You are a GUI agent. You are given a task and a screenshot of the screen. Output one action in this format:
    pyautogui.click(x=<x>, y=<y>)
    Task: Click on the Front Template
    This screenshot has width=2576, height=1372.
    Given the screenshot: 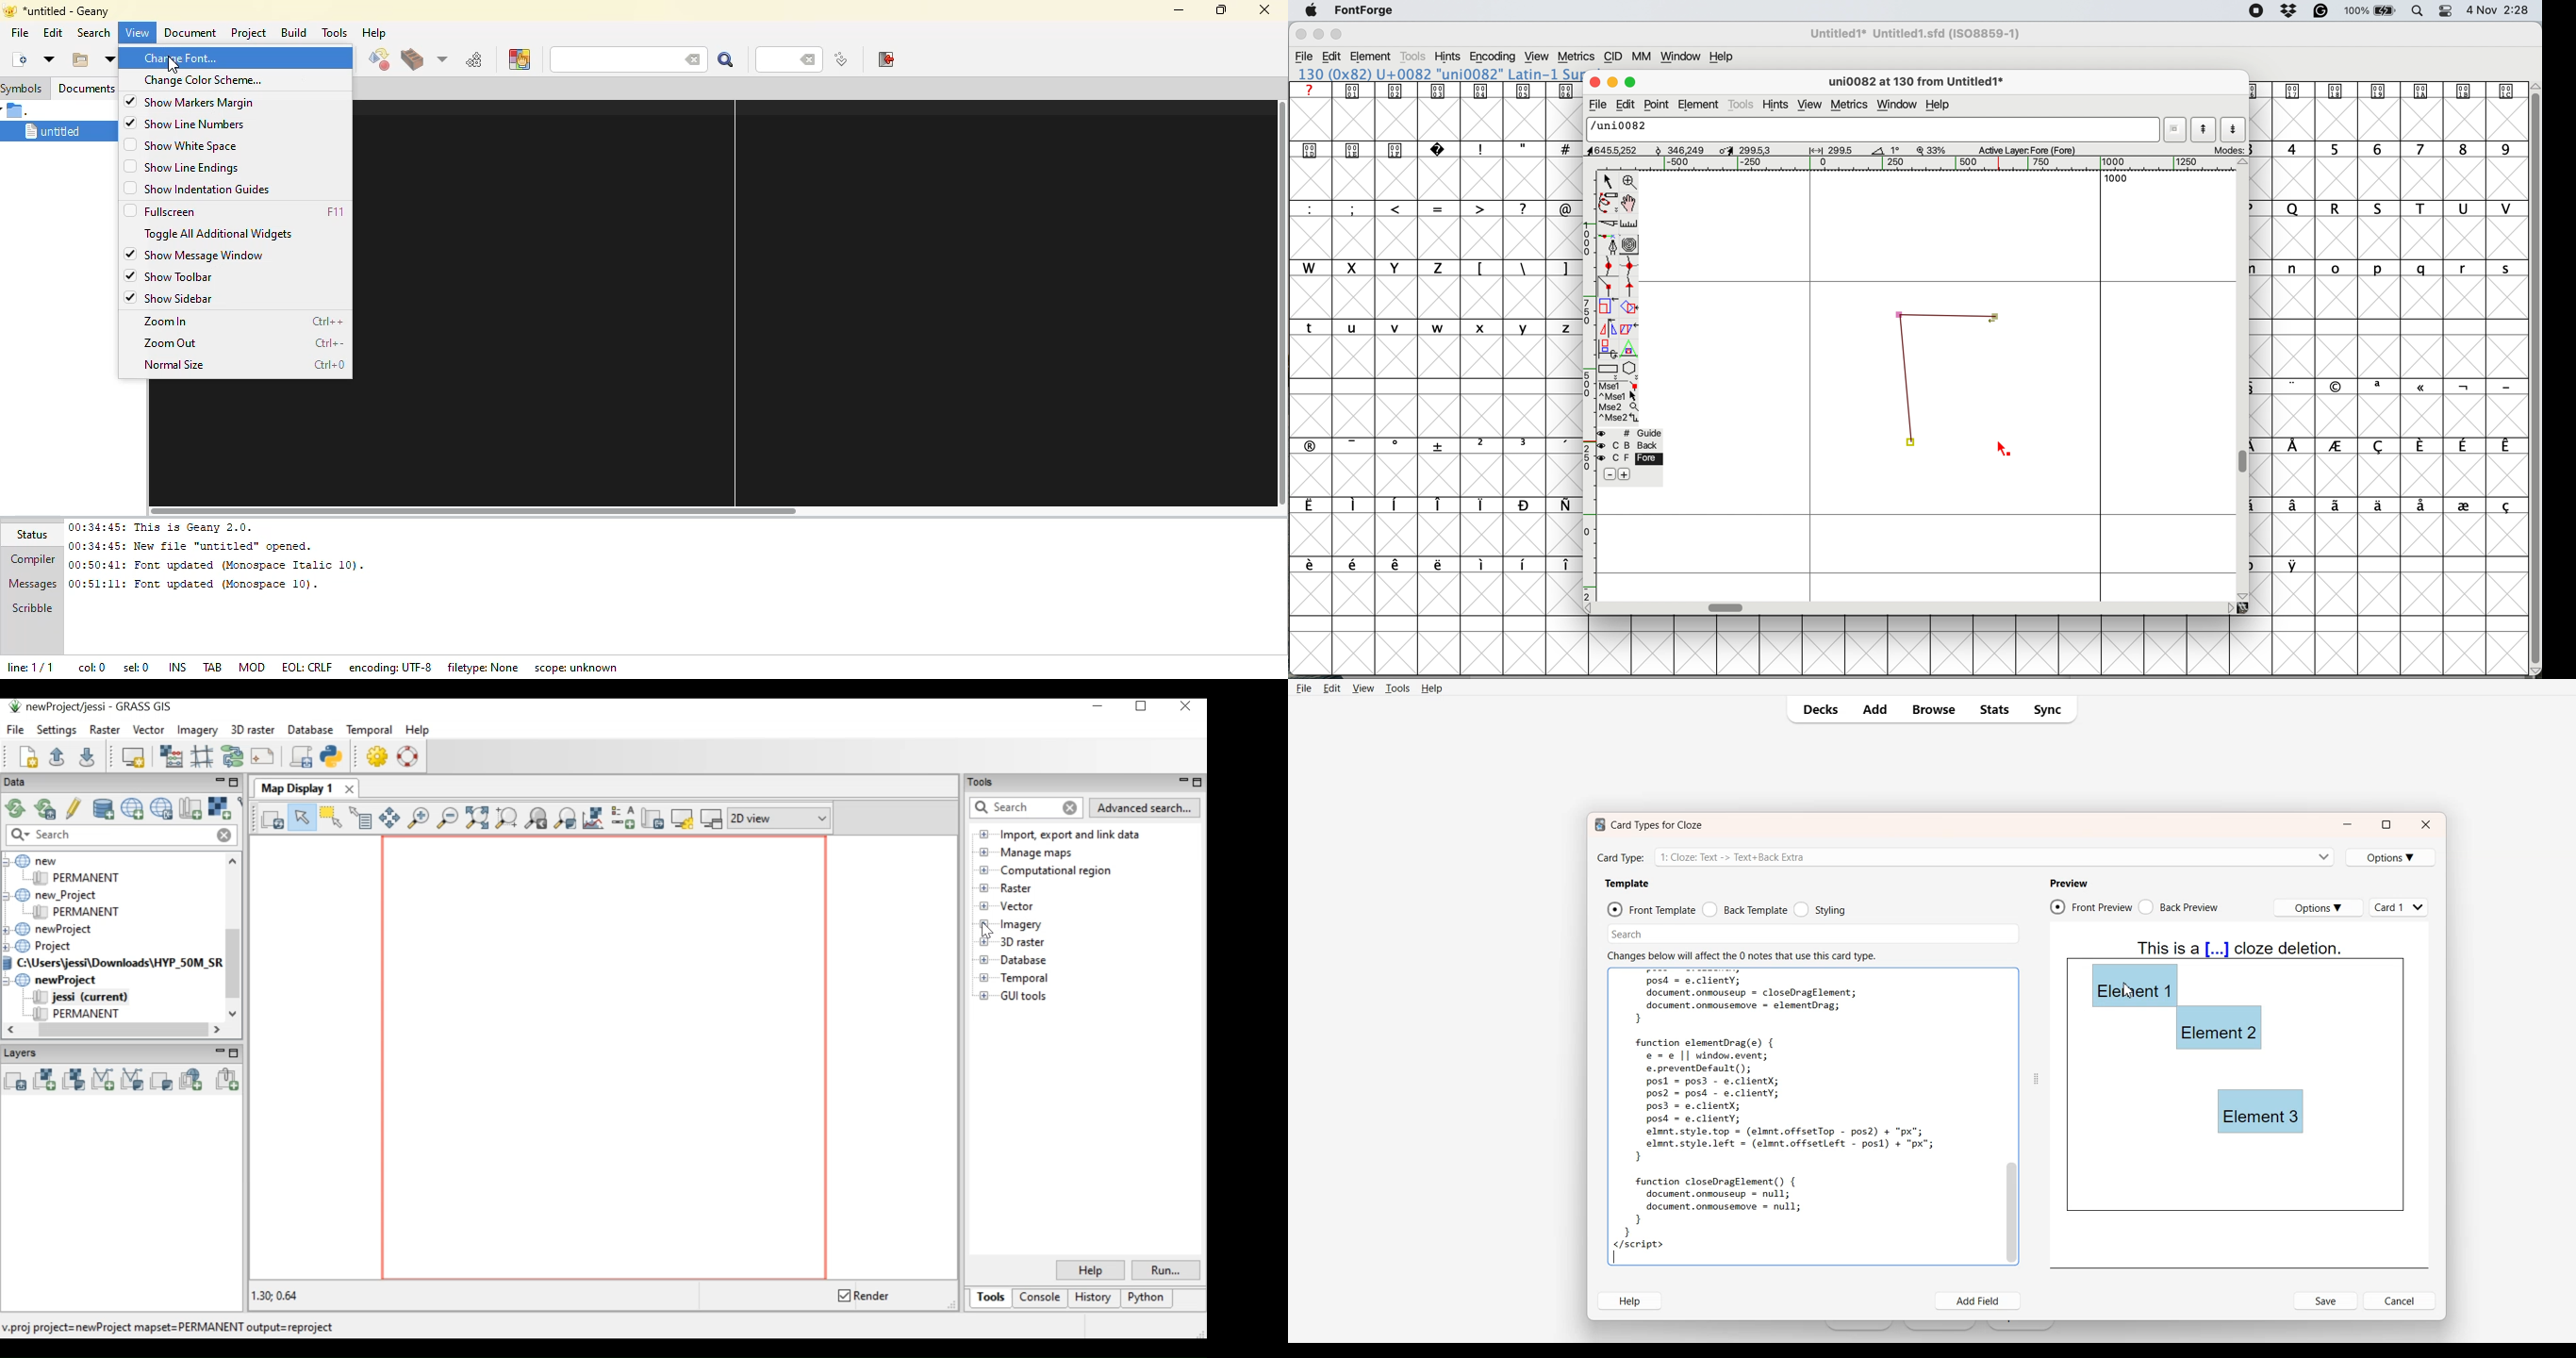 What is the action you would take?
    pyautogui.click(x=1651, y=909)
    